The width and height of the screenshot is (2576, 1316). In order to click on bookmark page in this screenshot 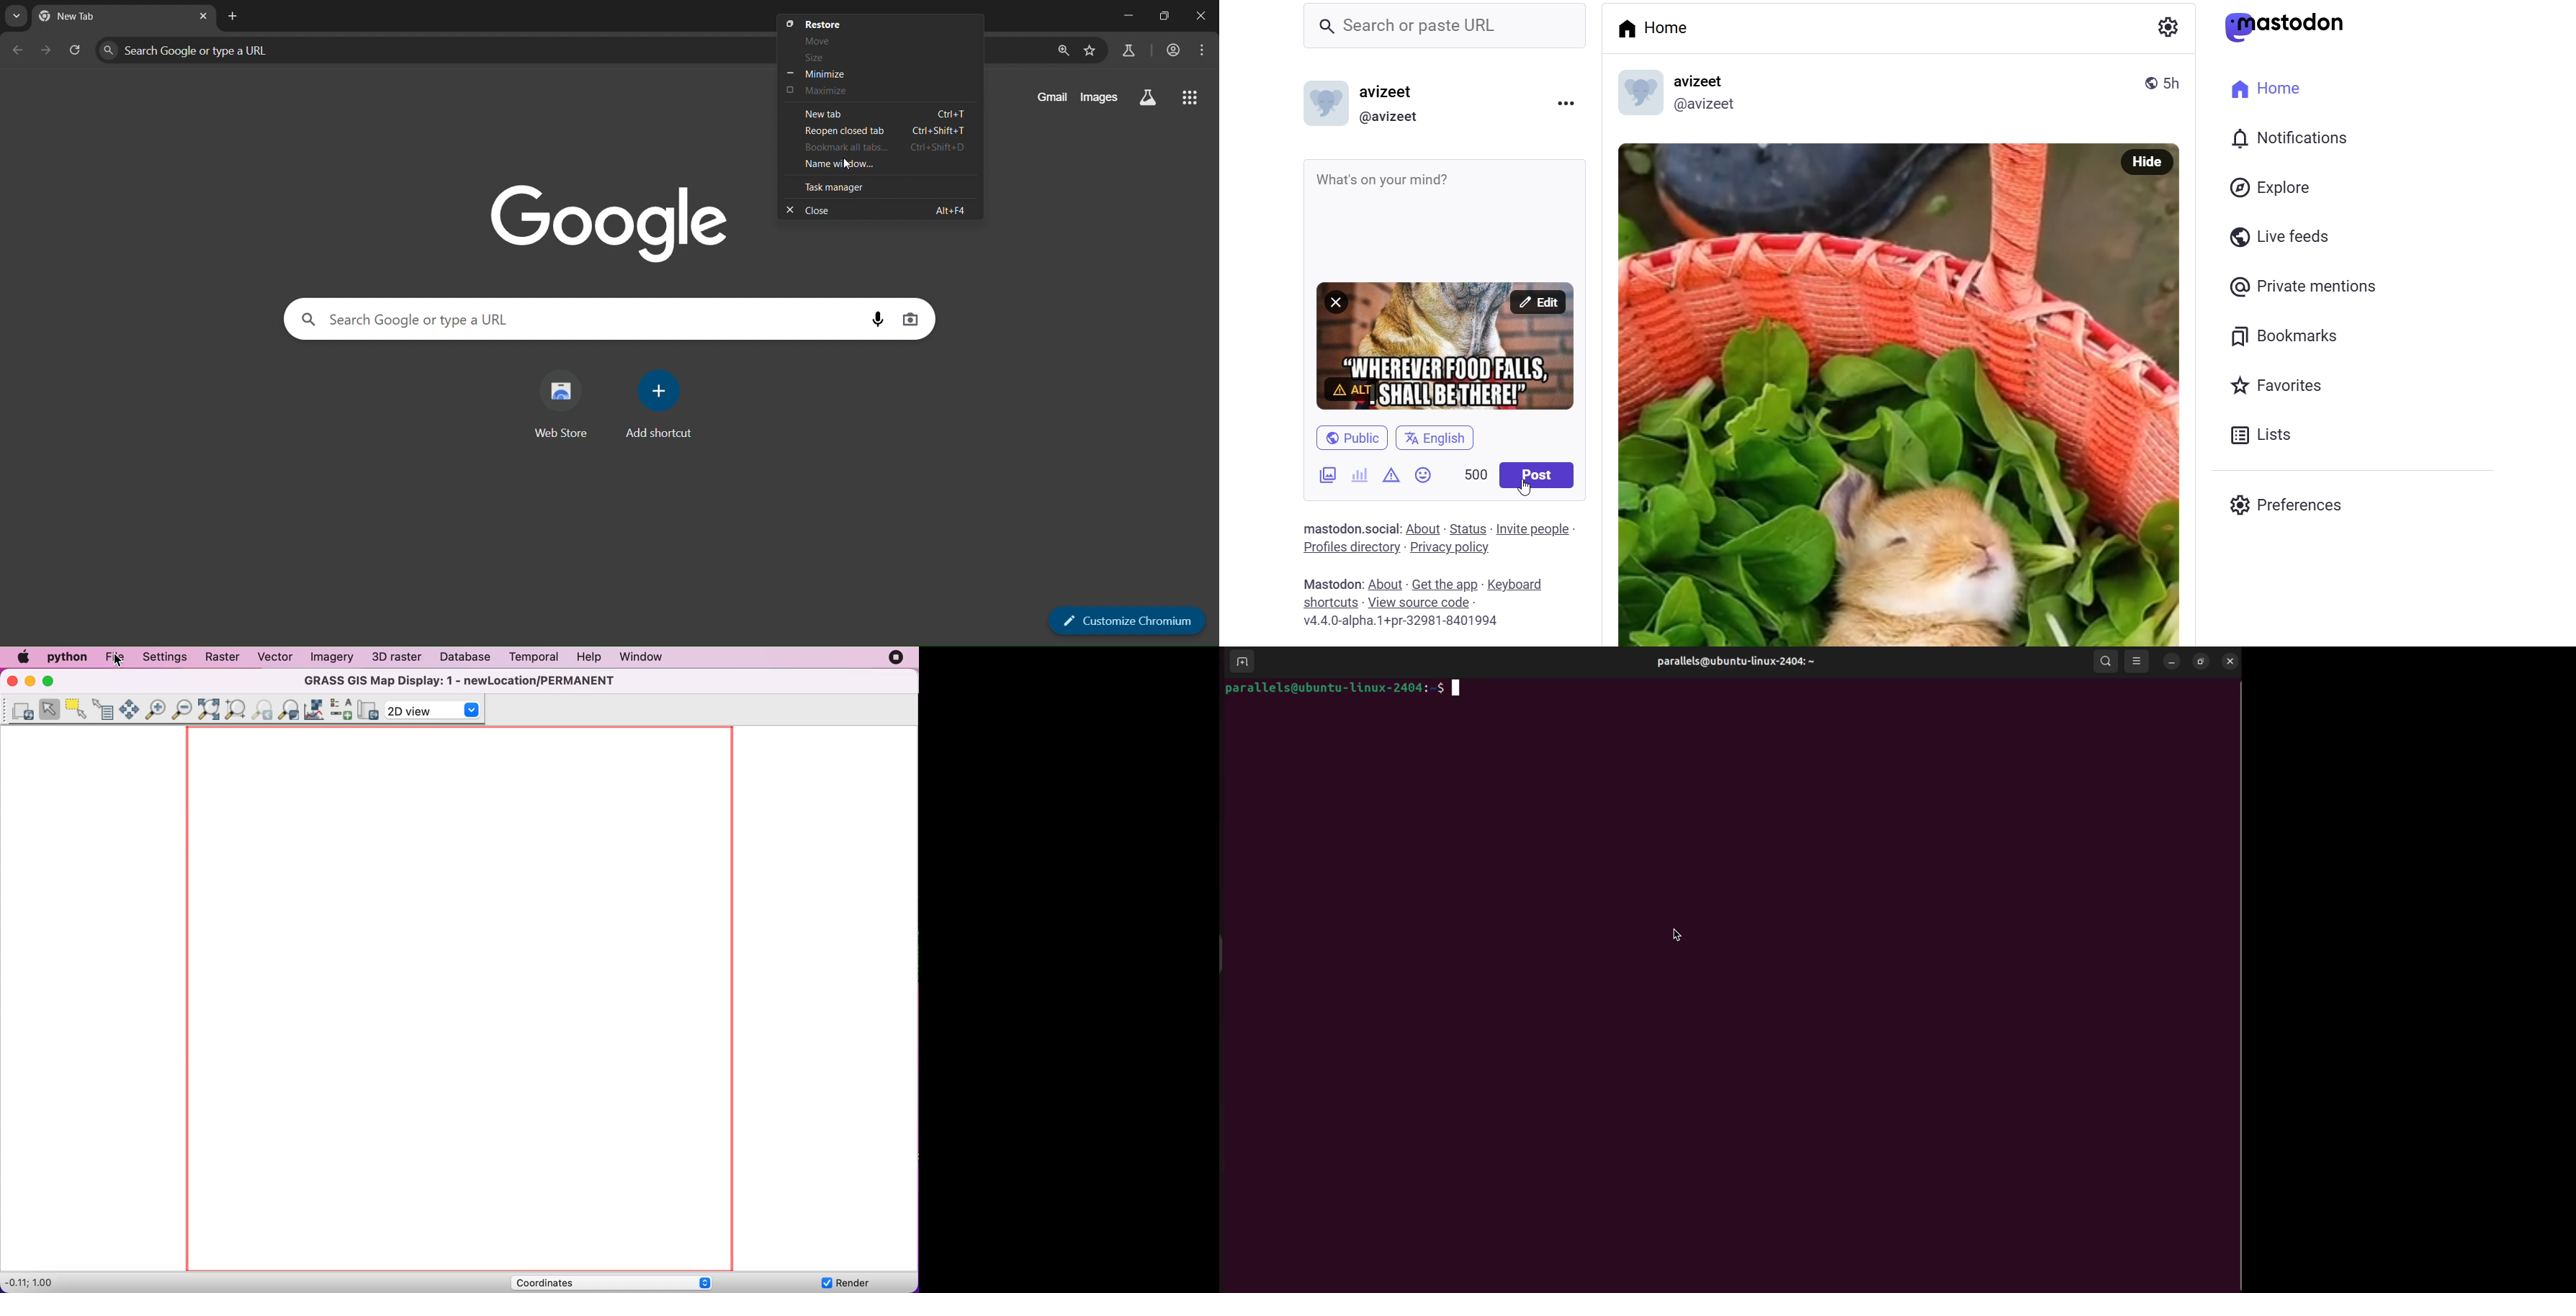, I will do `click(1092, 51)`.